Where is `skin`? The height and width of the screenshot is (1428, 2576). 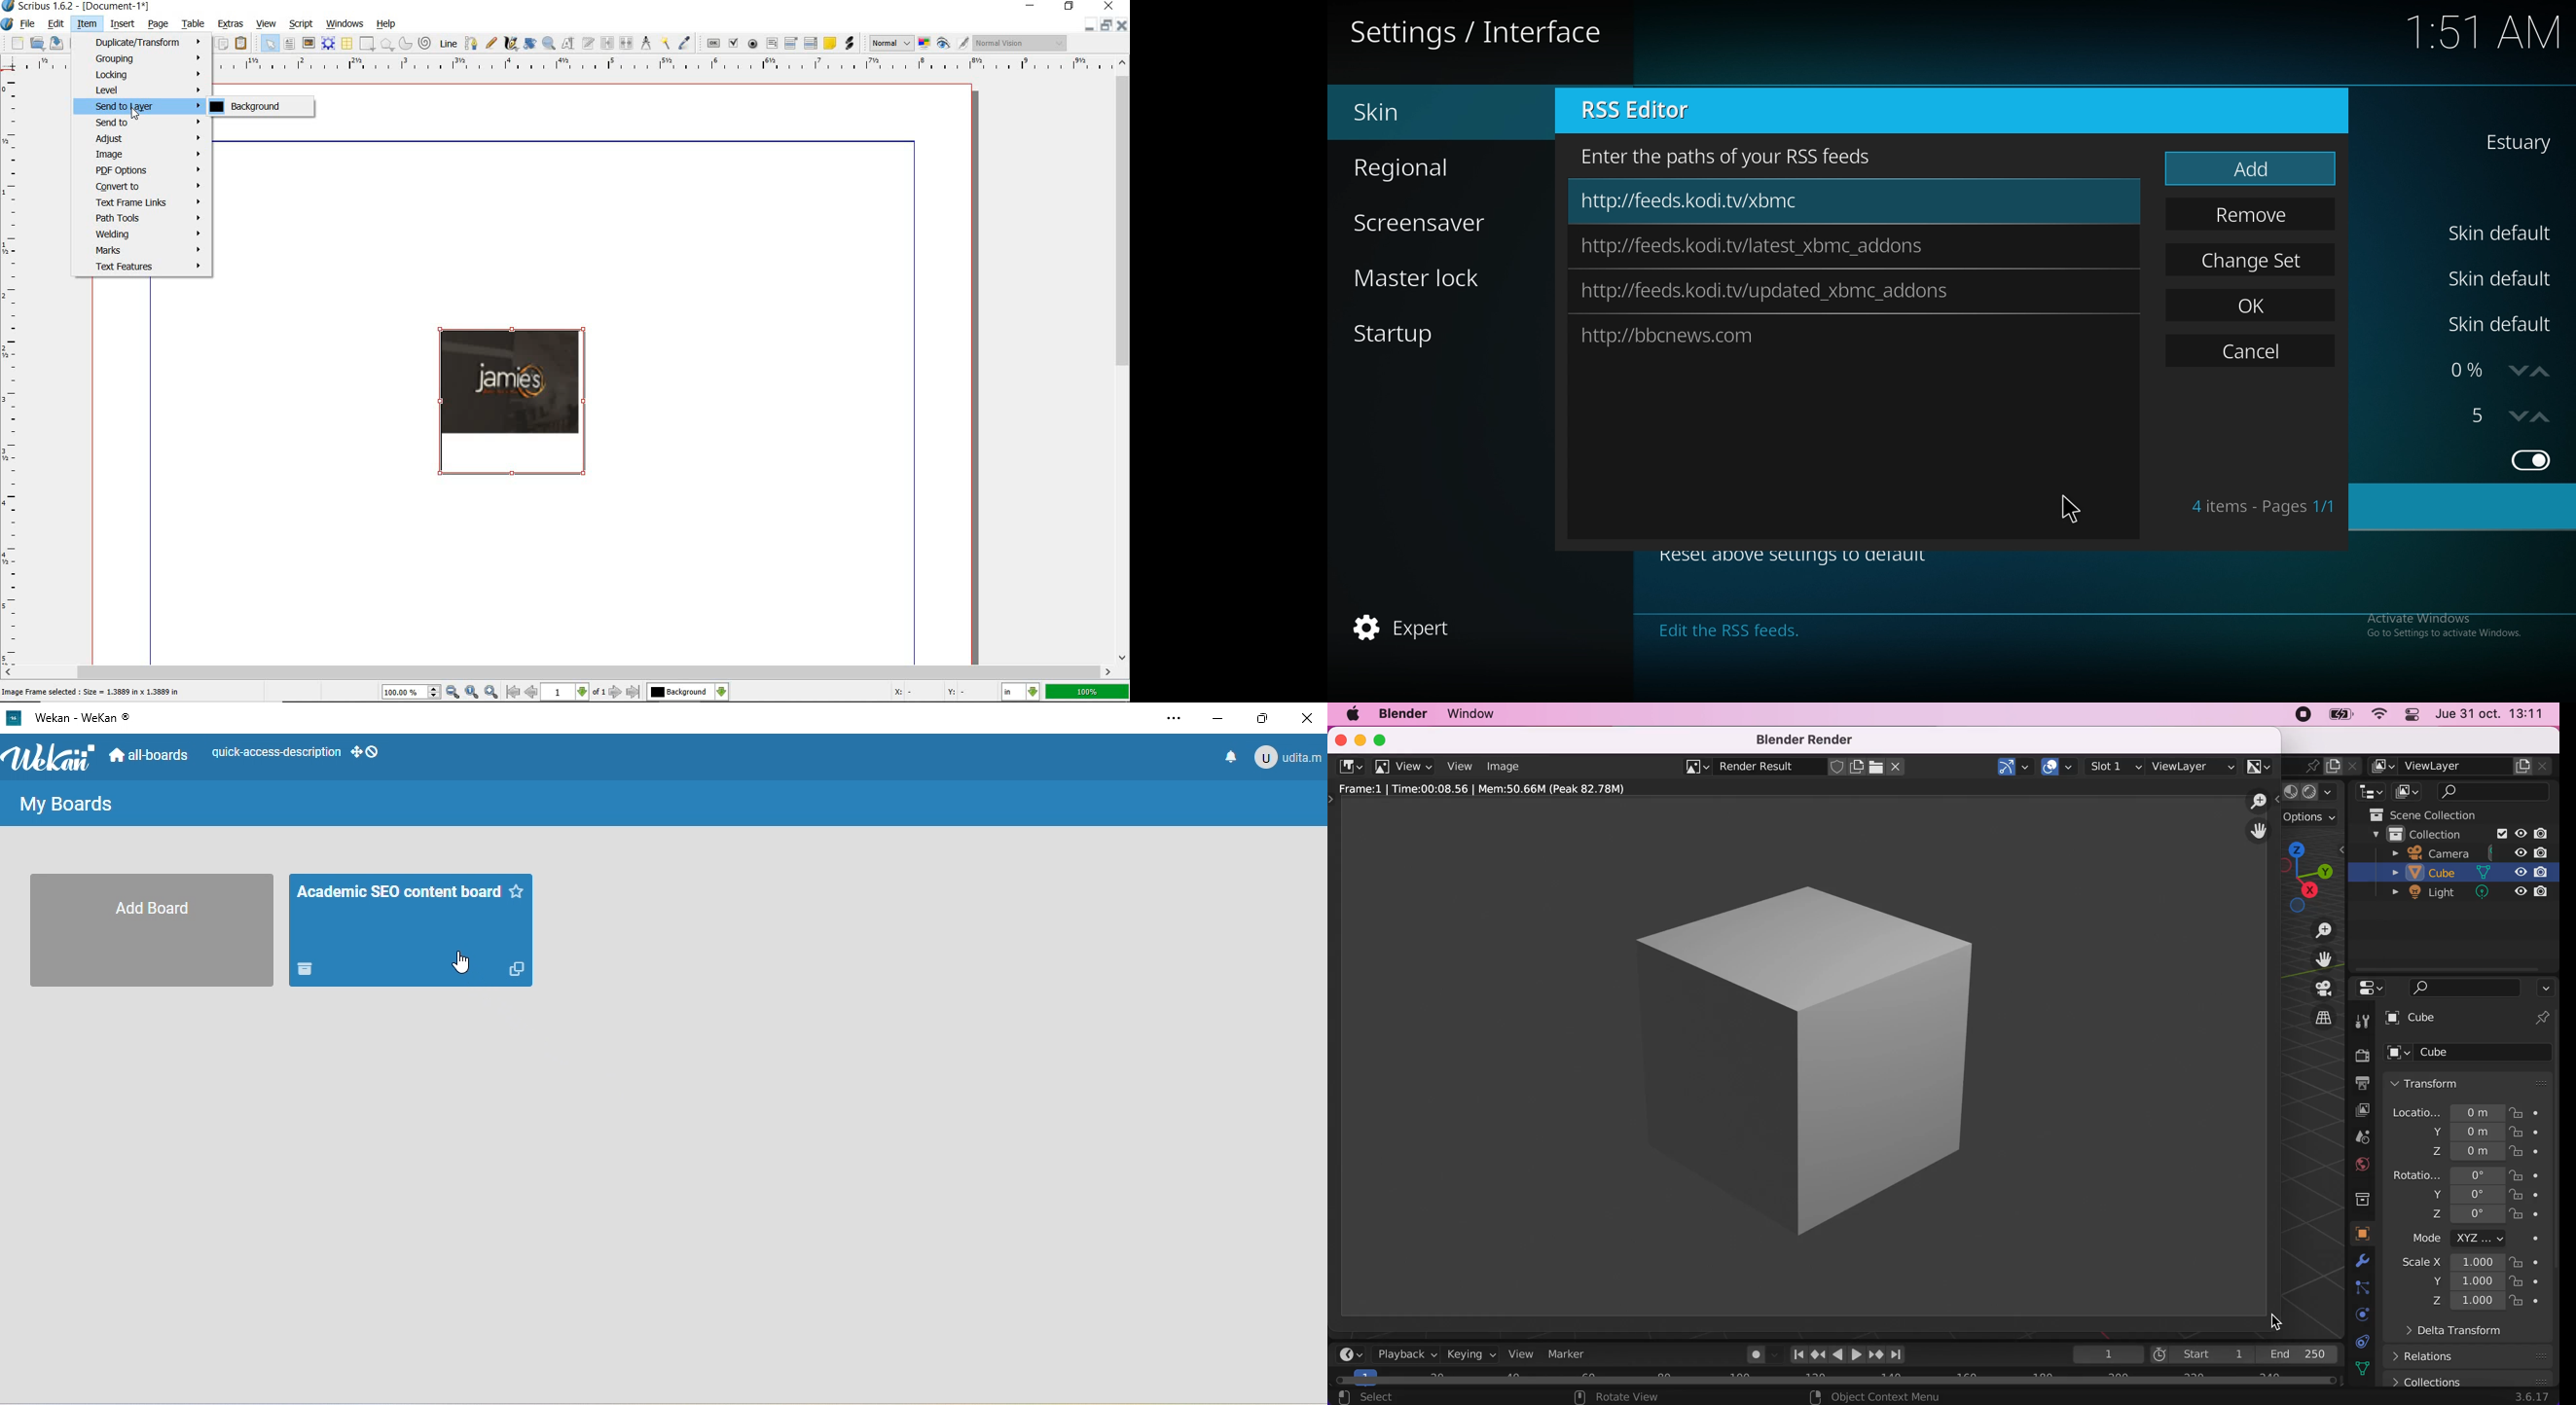
skin is located at coordinates (2516, 142).